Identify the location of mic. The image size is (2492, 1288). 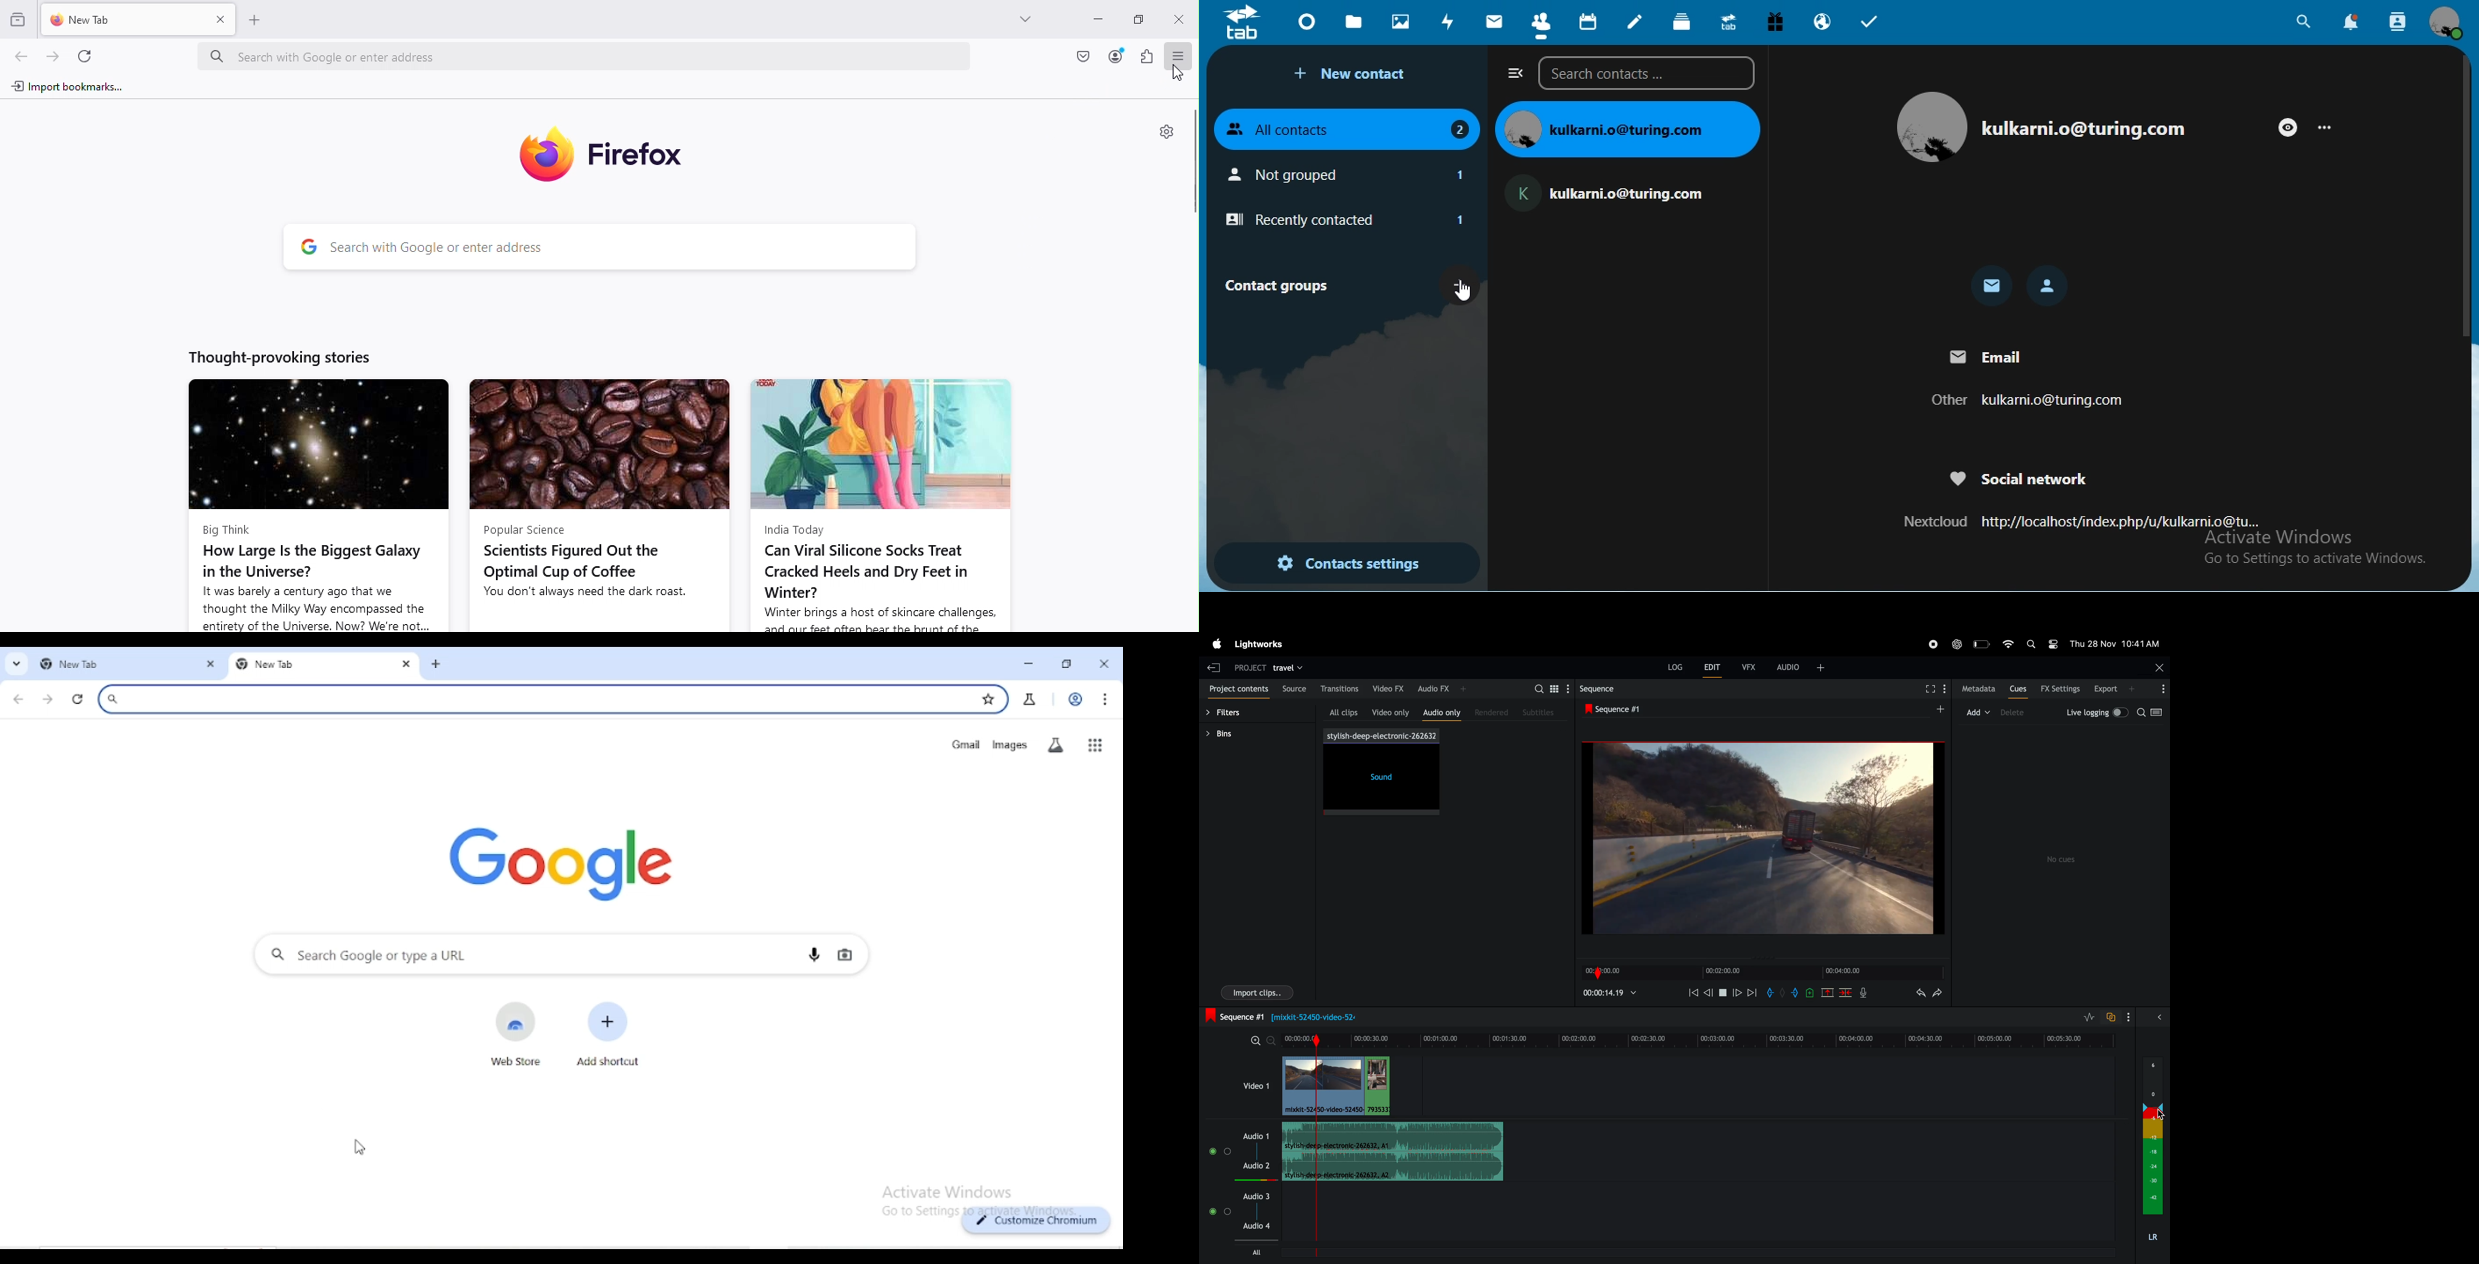
(1865, 993).